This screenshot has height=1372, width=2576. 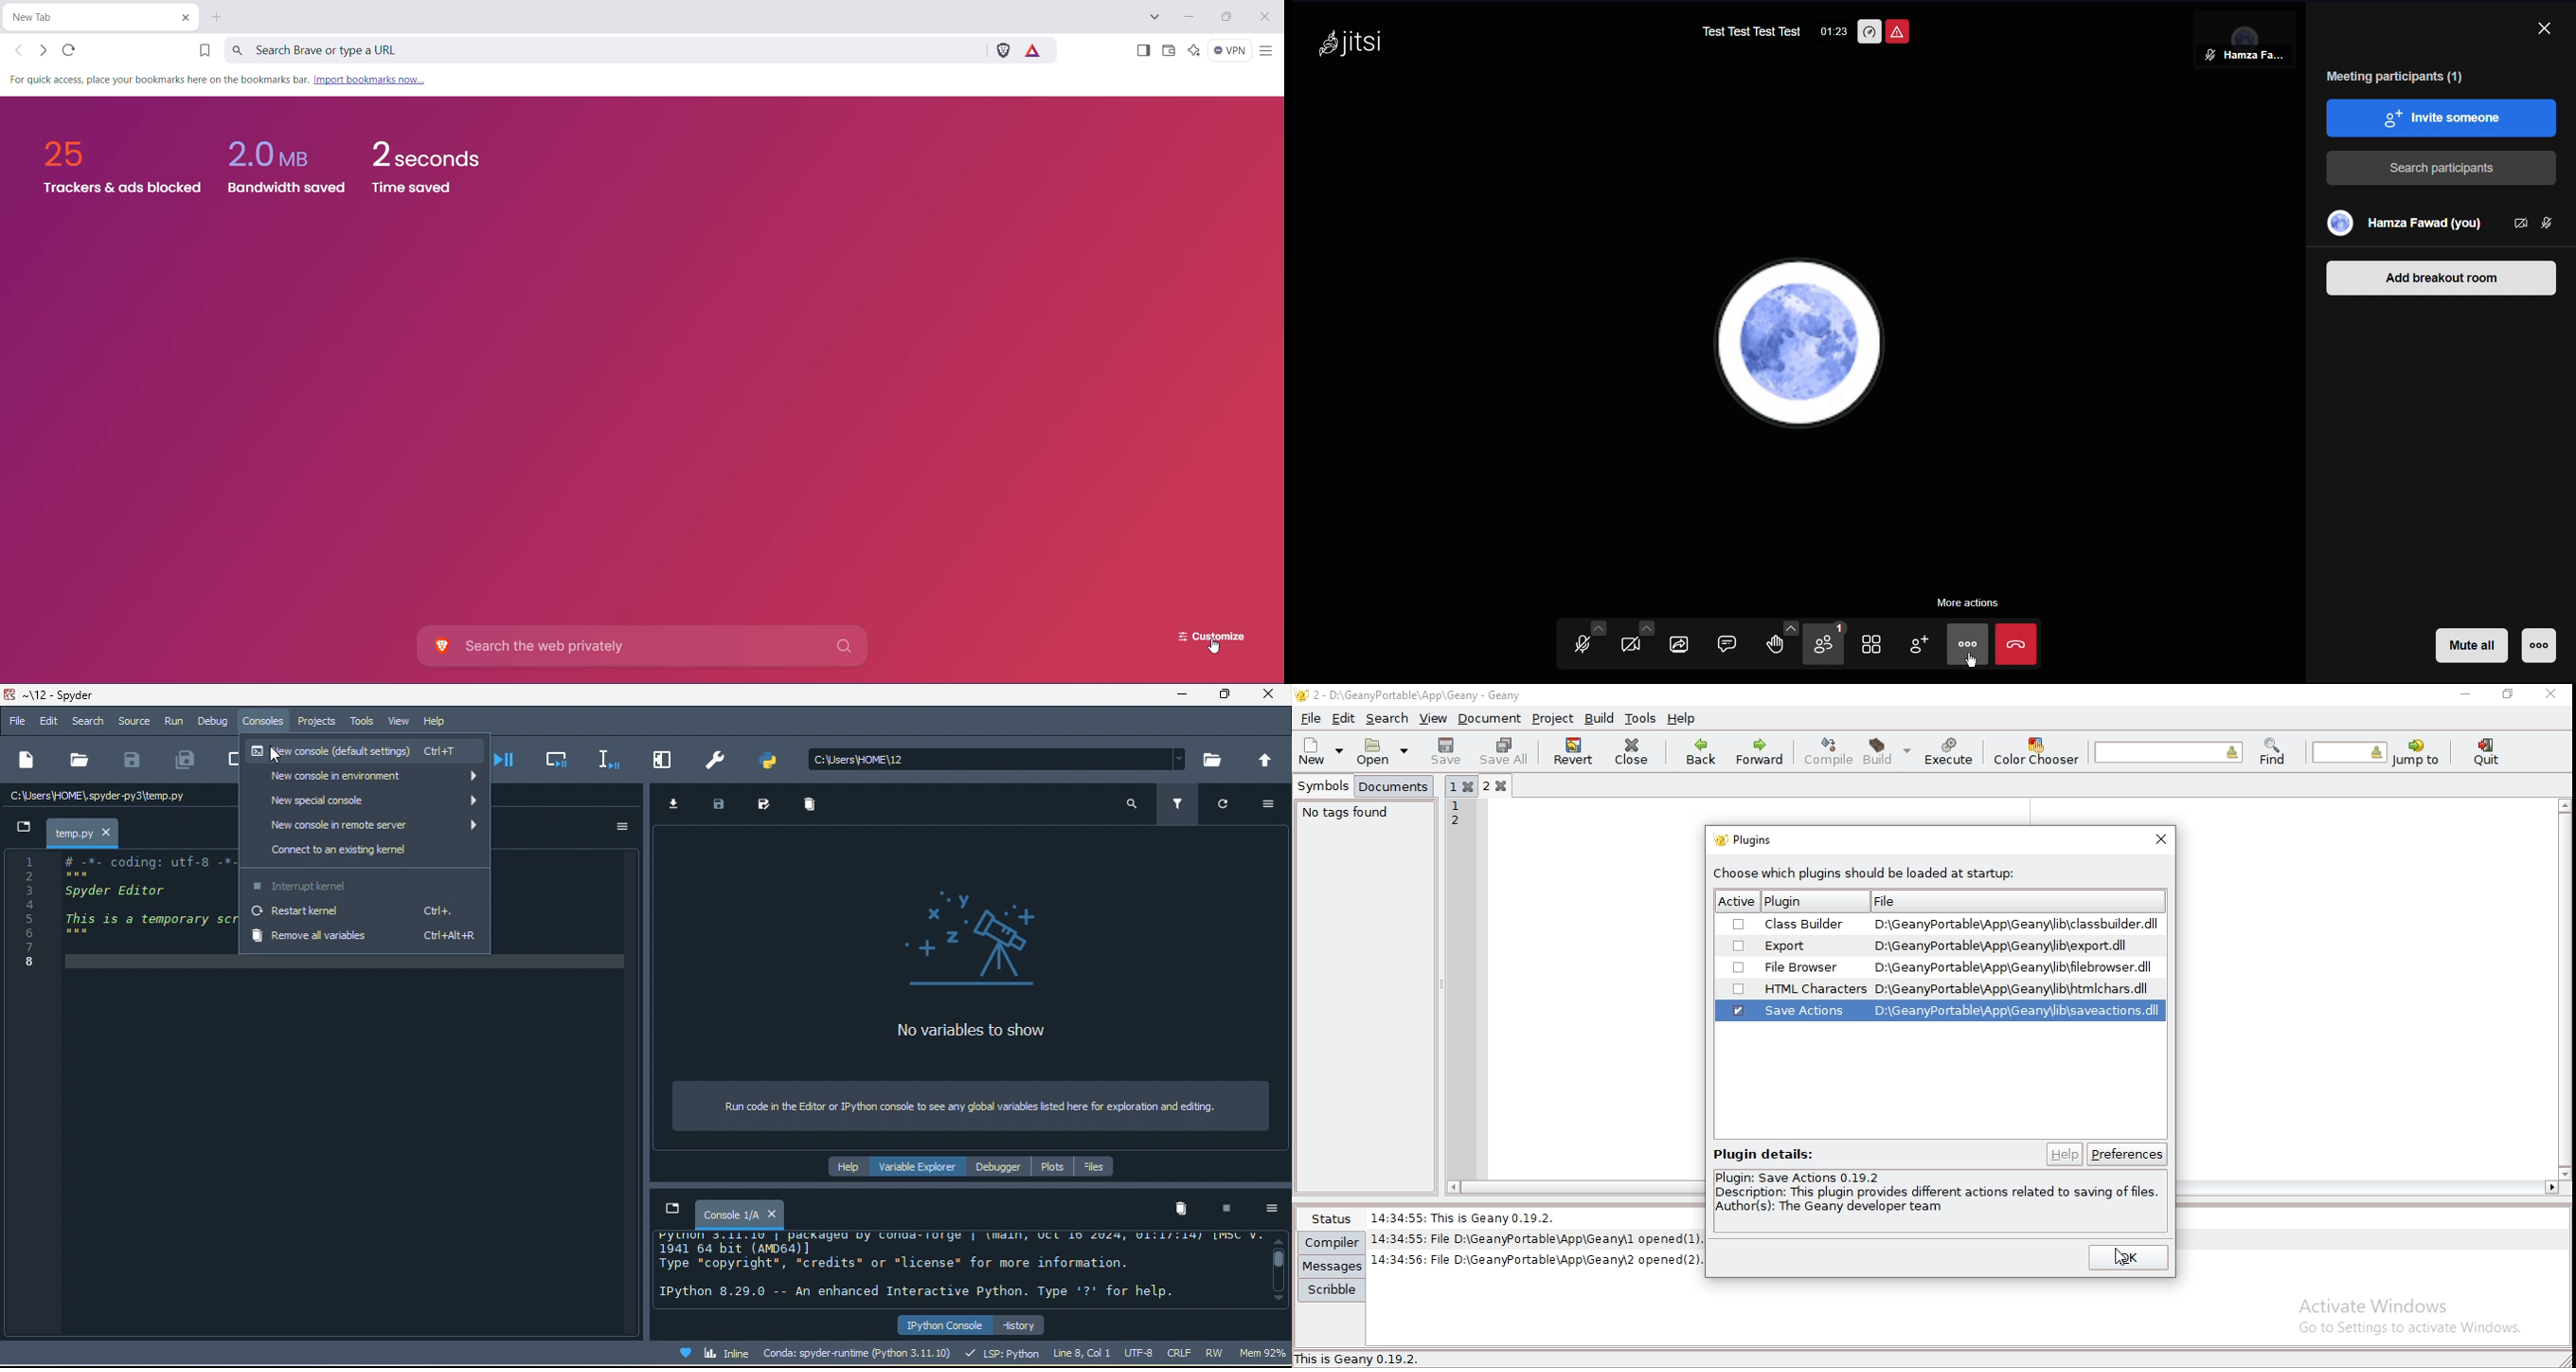 I want to click on option, so click(x=1273, y=1211).